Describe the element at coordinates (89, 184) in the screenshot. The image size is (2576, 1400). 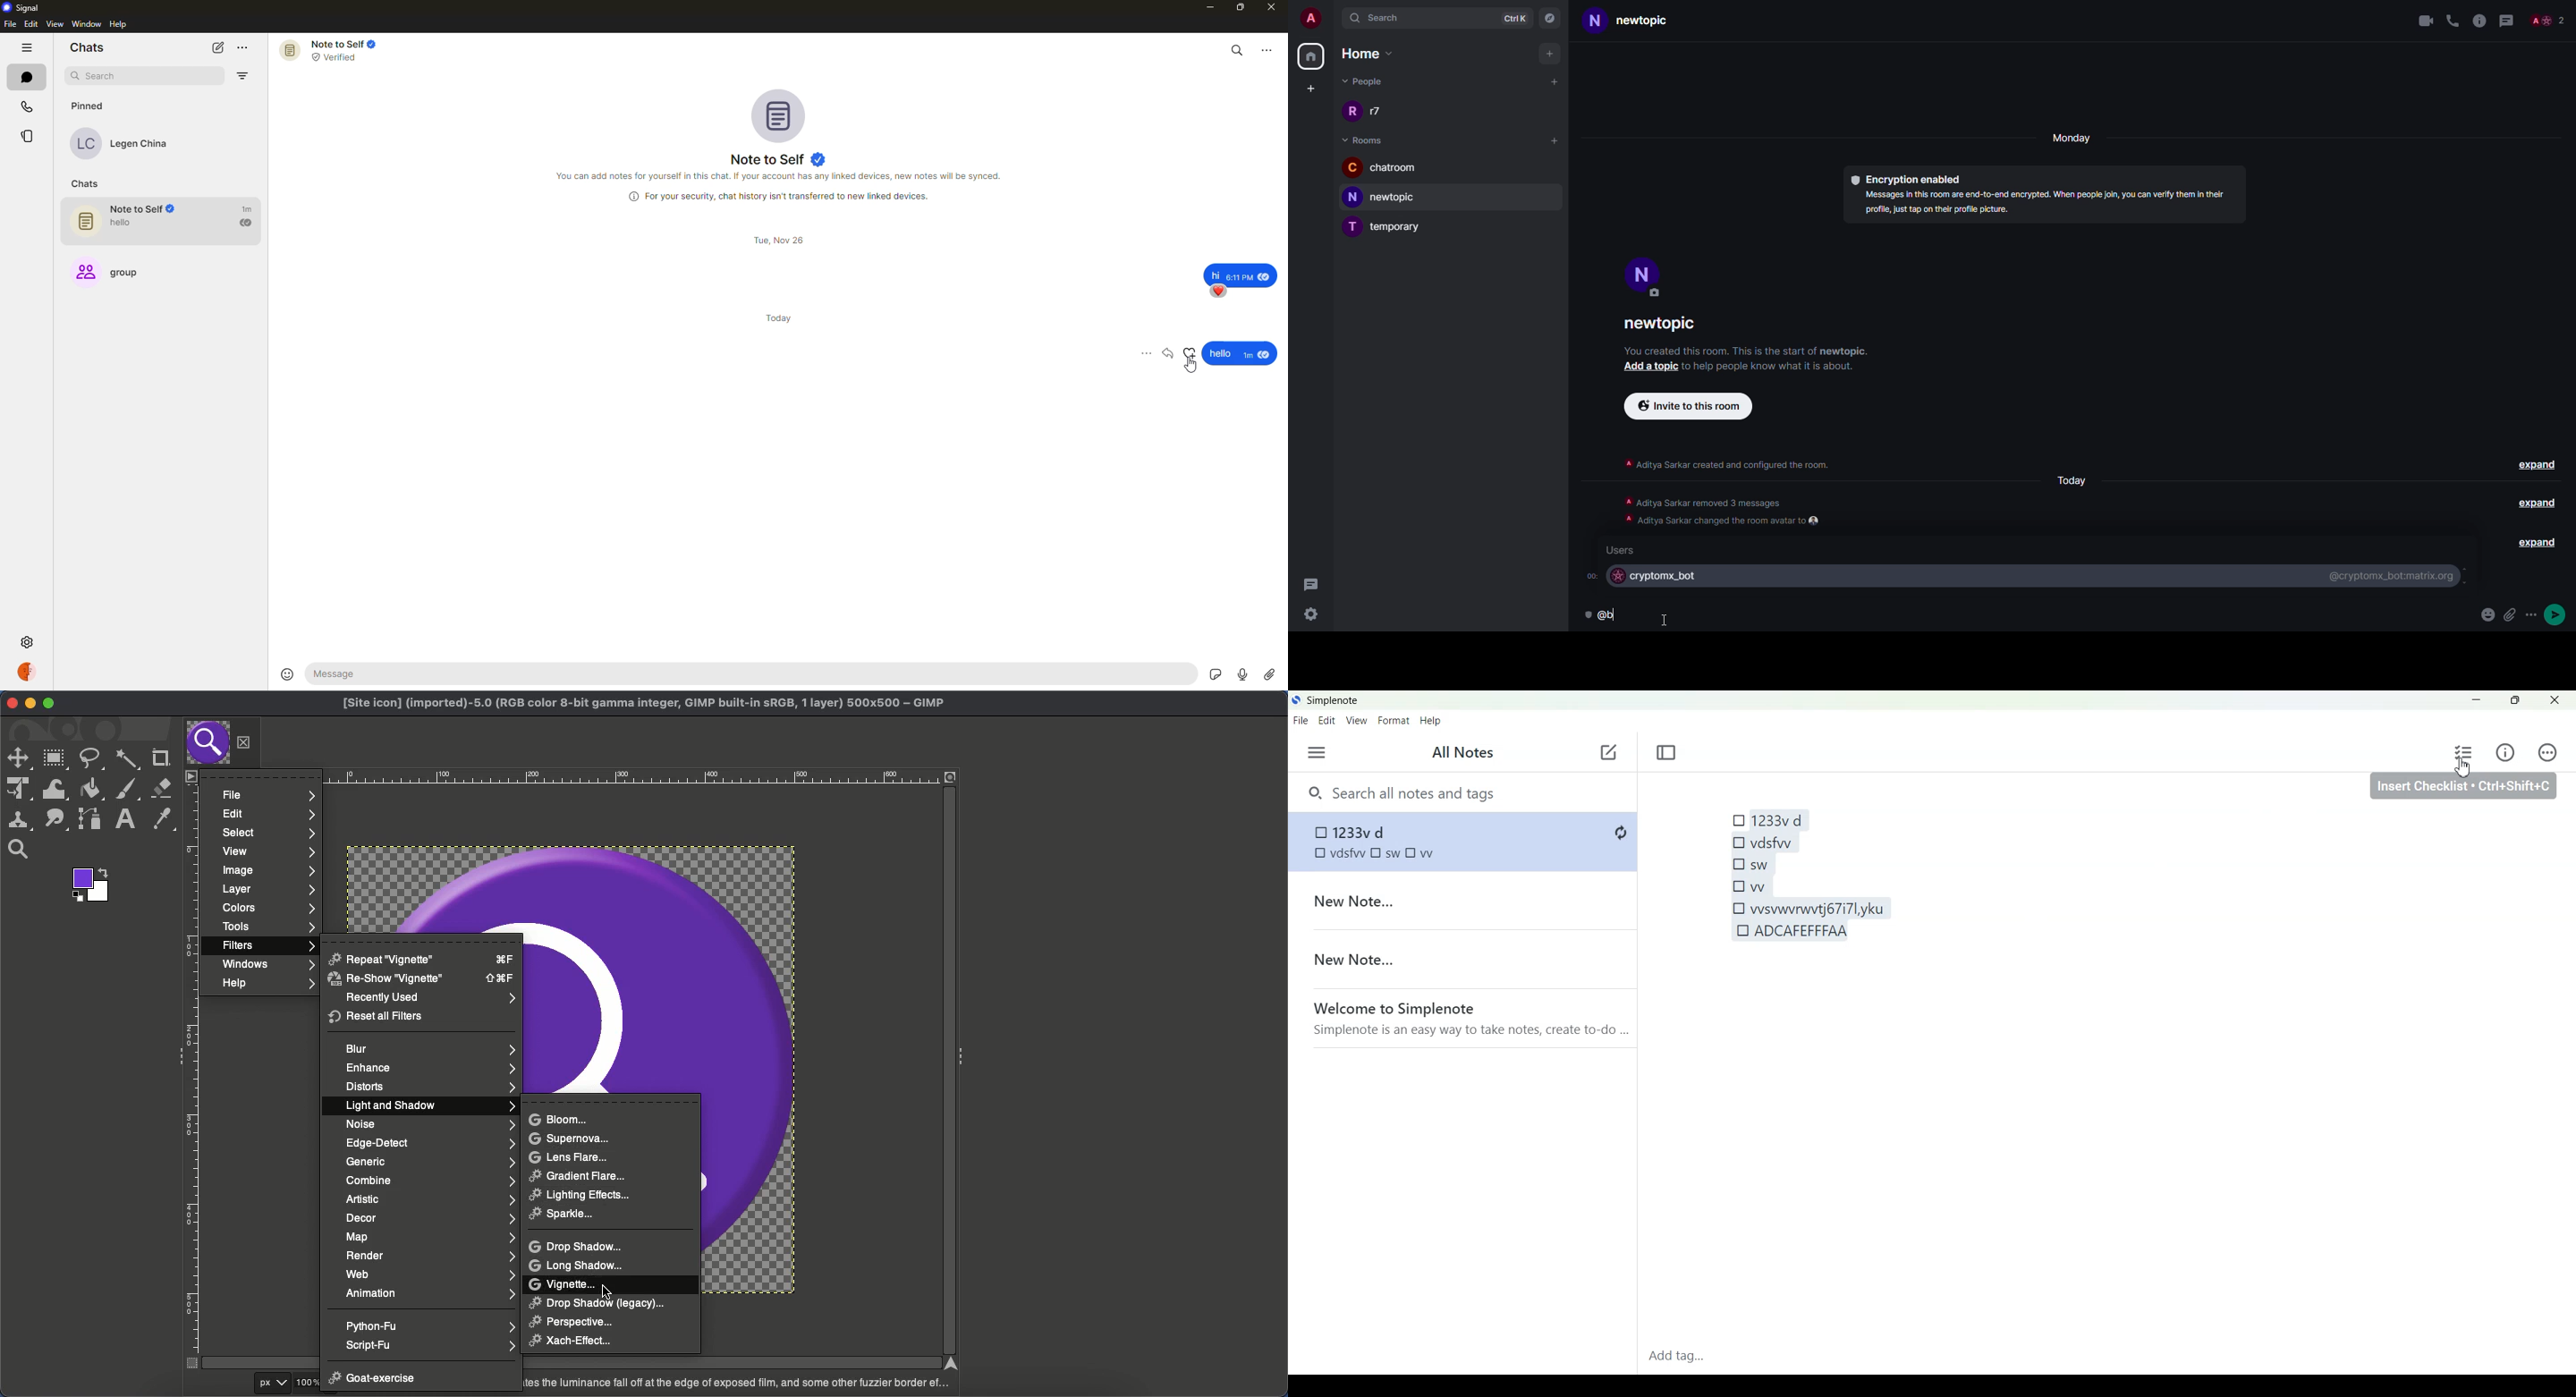
I see `chats` at that location.